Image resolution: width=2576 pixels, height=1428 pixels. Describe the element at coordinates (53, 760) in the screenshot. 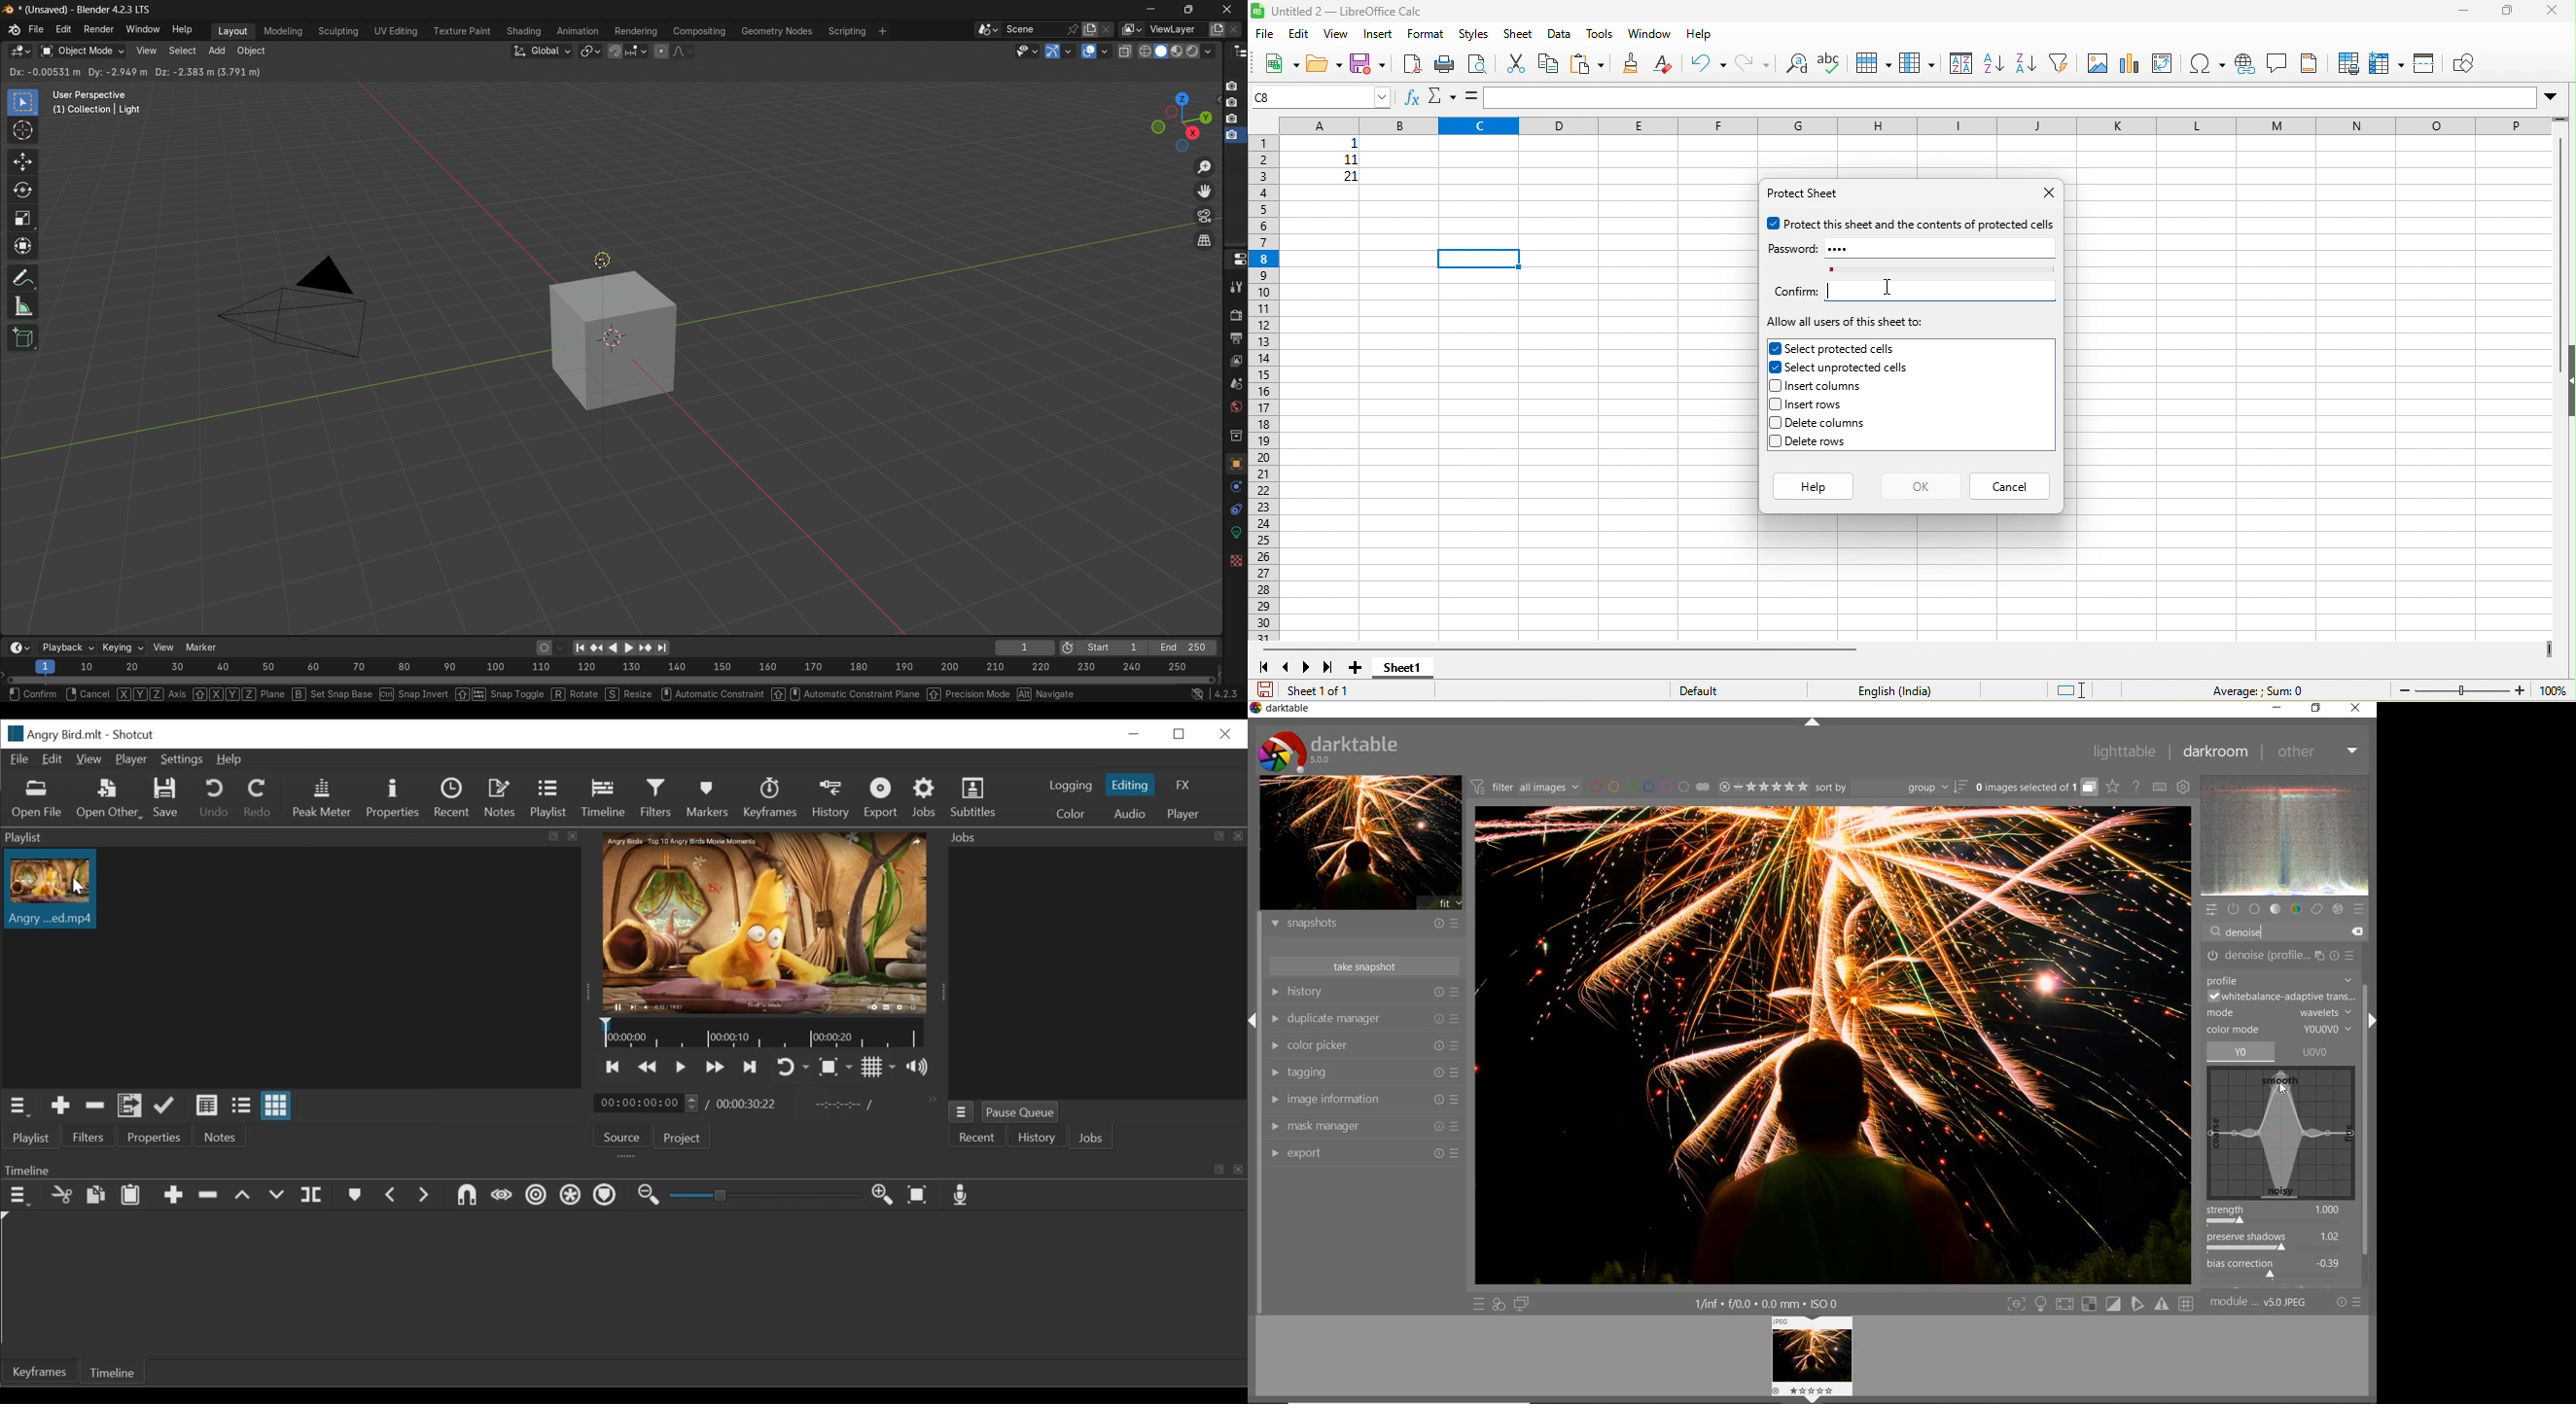

I see `Edit` at that location.